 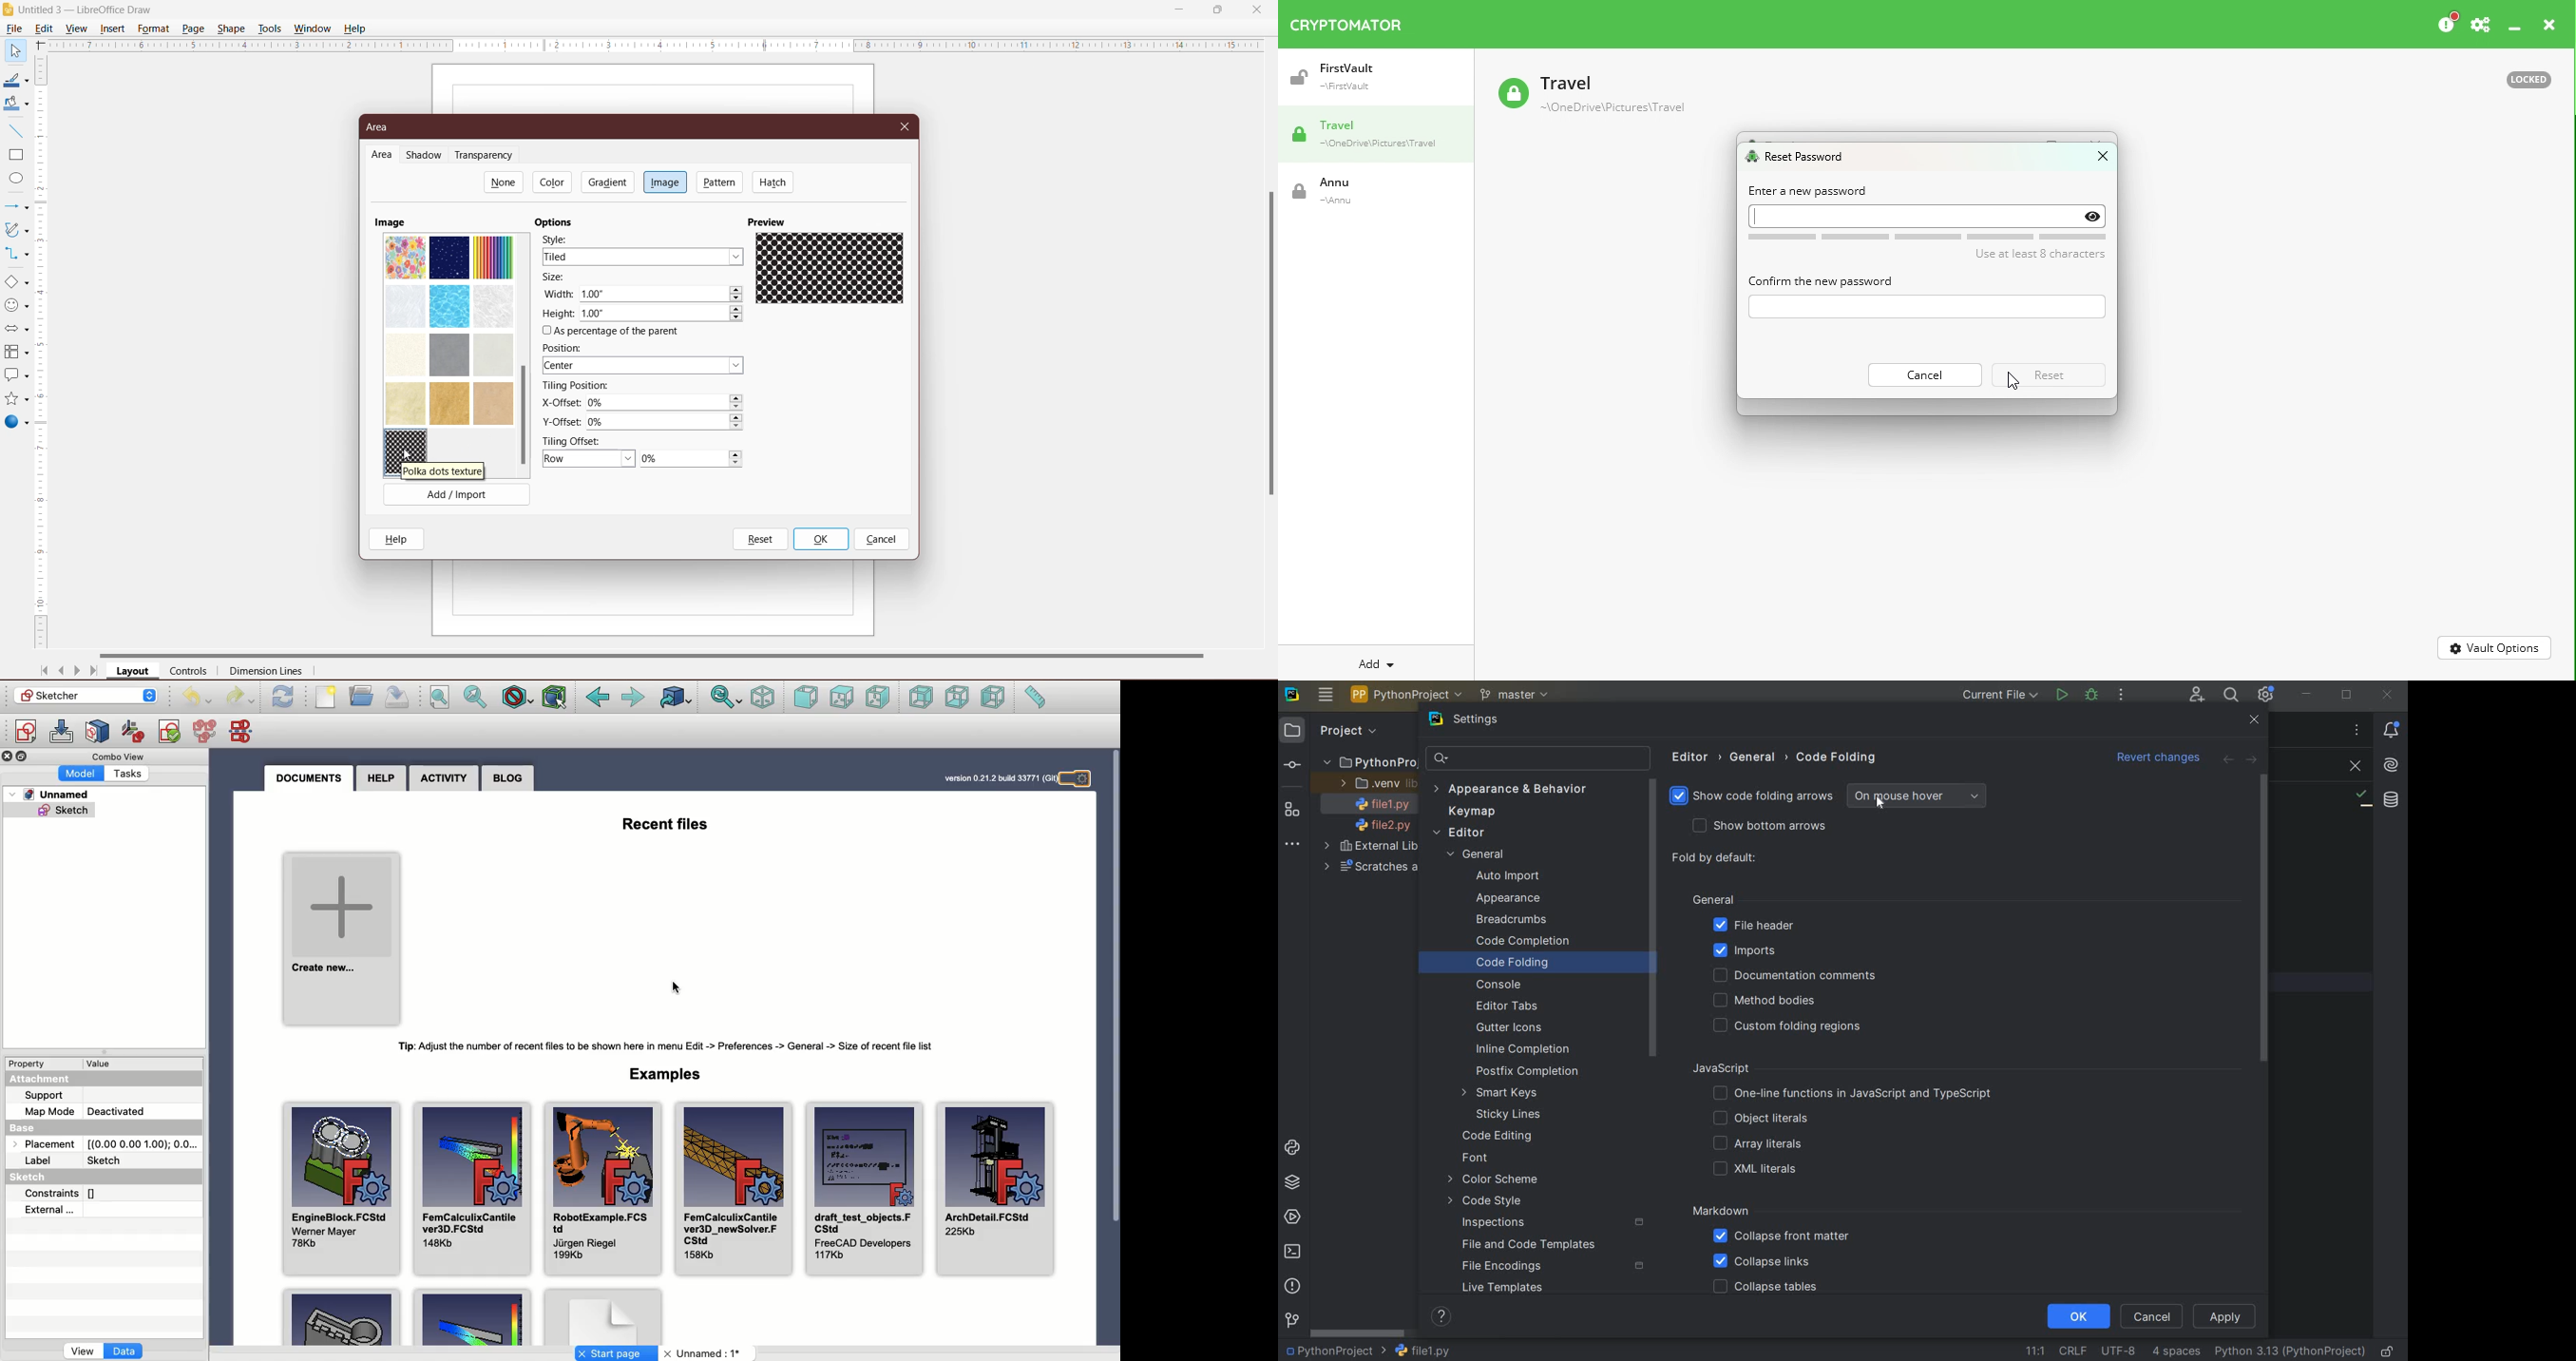 What do you see at coordinates (232, 27) in the screenshot?
I see `Shape` at bounding box center [232, 27].